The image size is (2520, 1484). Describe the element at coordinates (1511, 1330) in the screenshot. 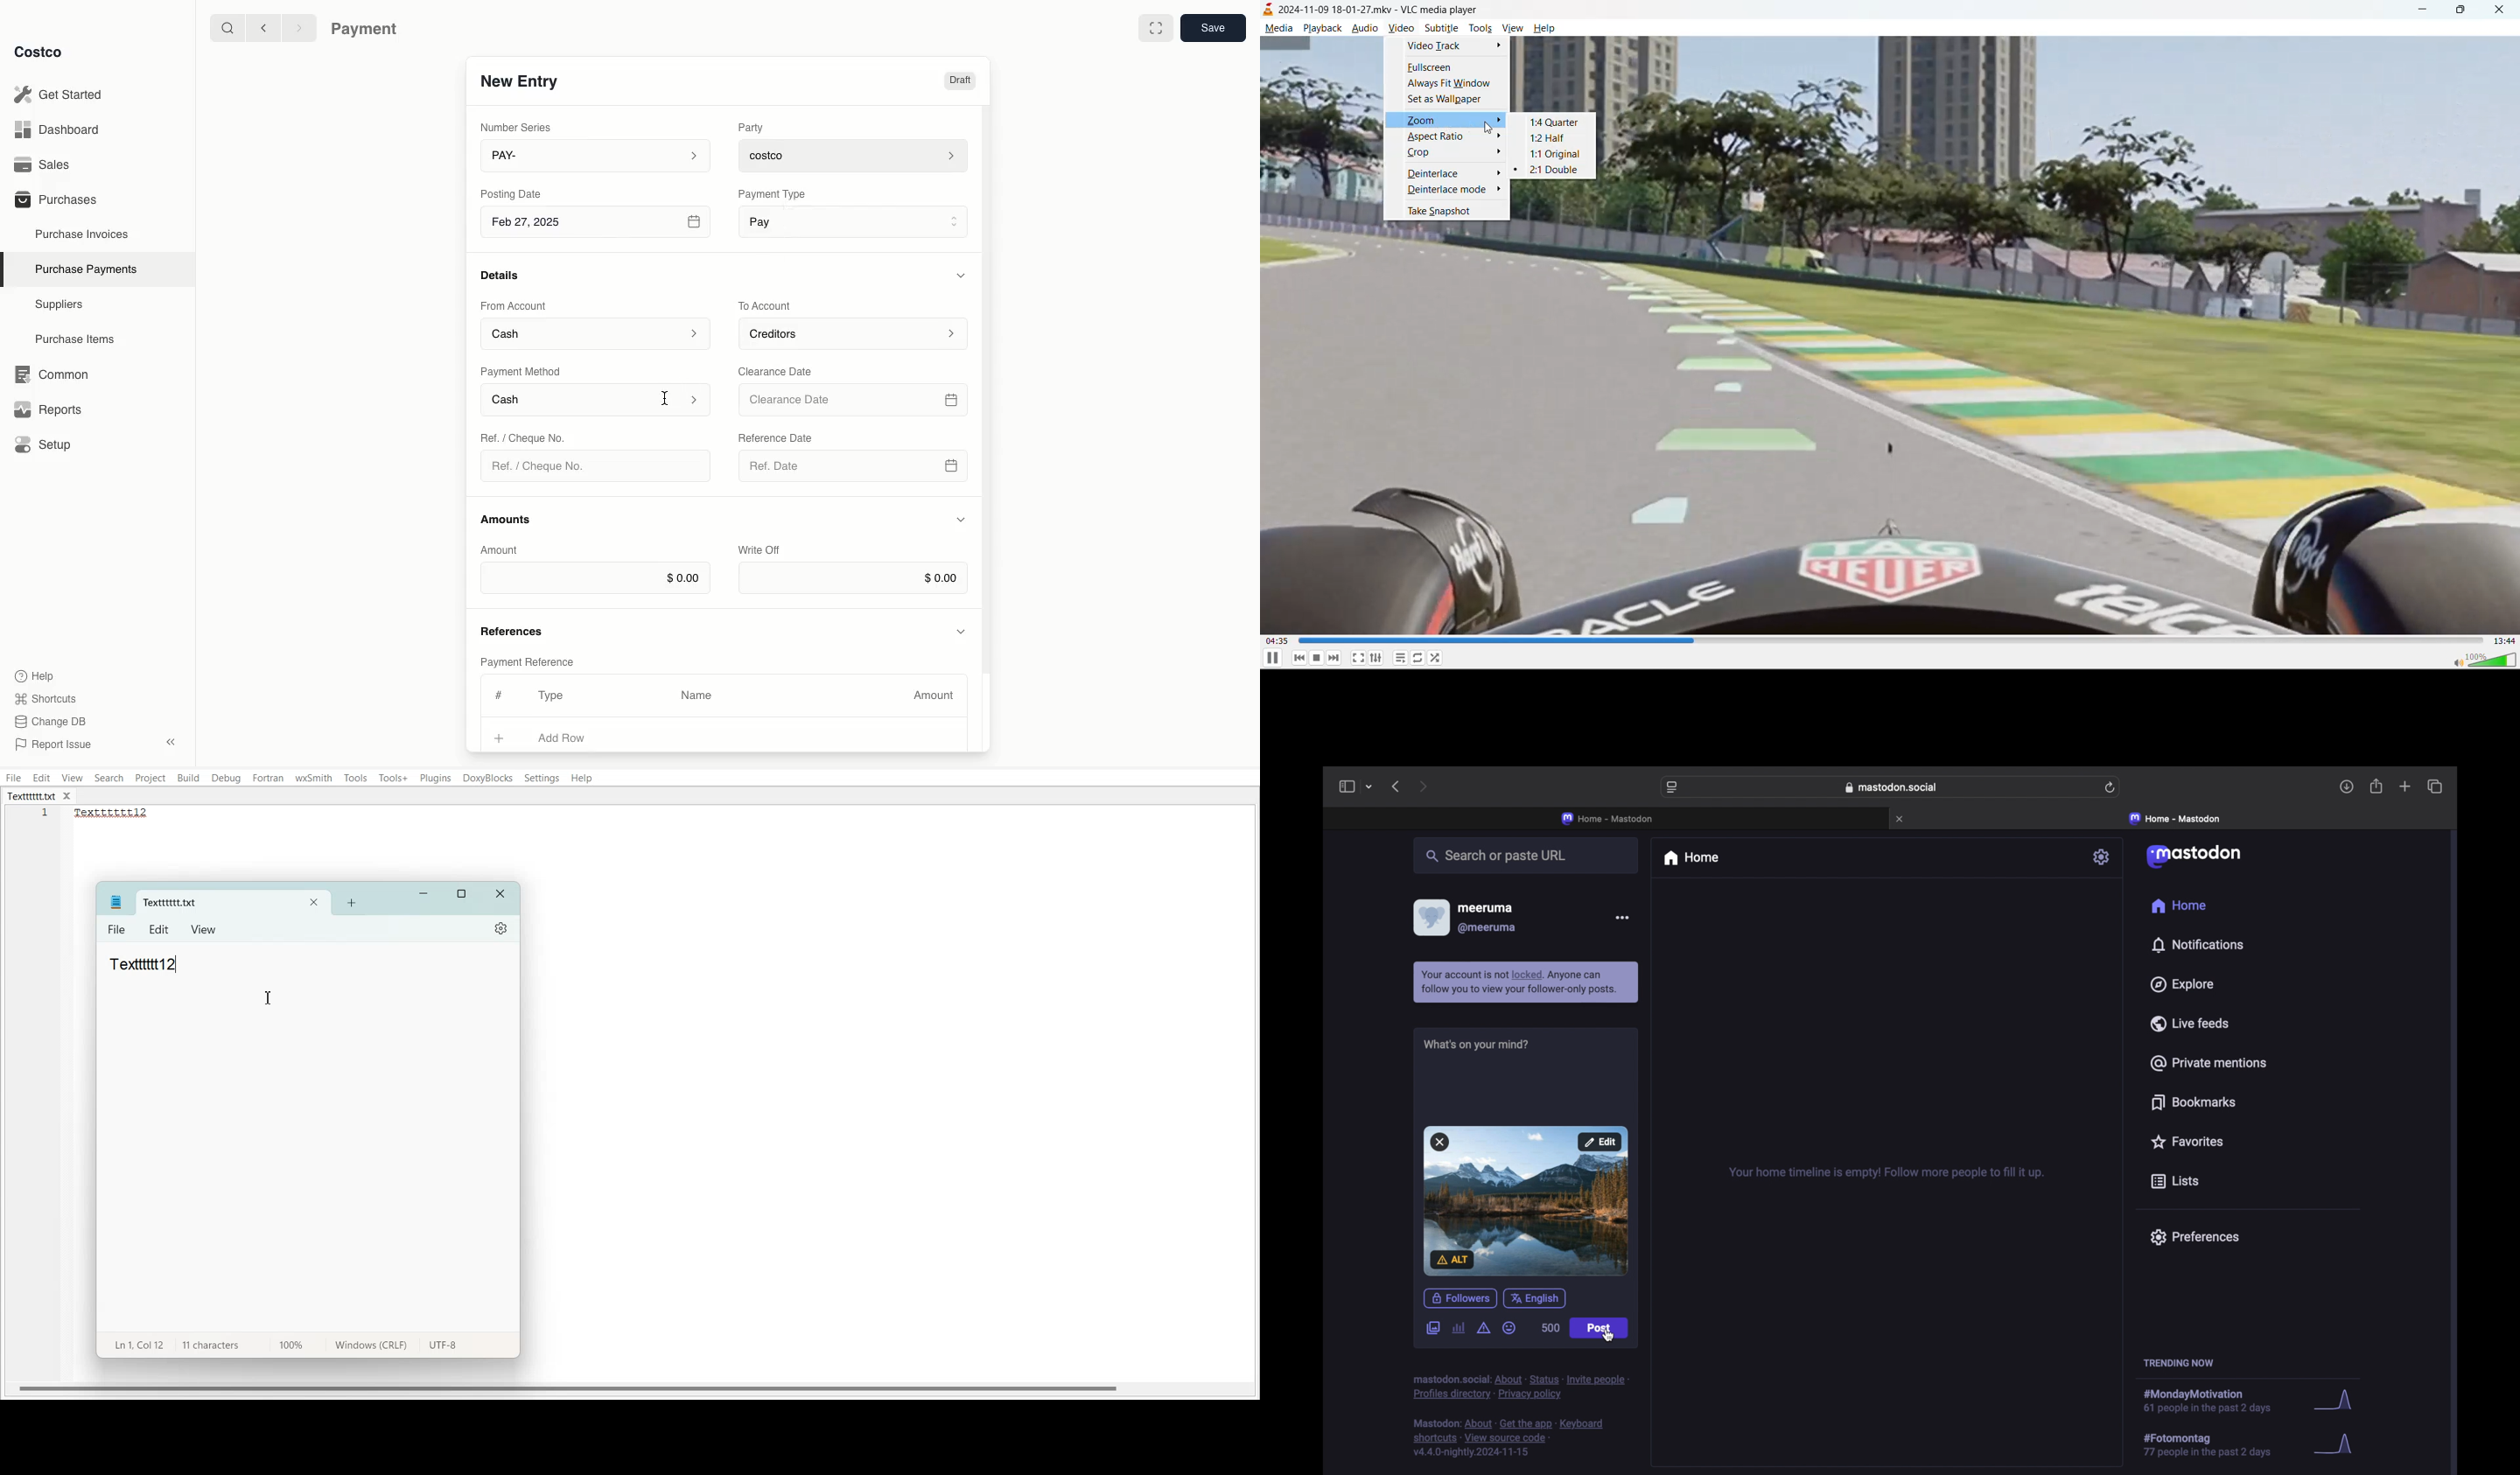

I see `emoji` at that location.